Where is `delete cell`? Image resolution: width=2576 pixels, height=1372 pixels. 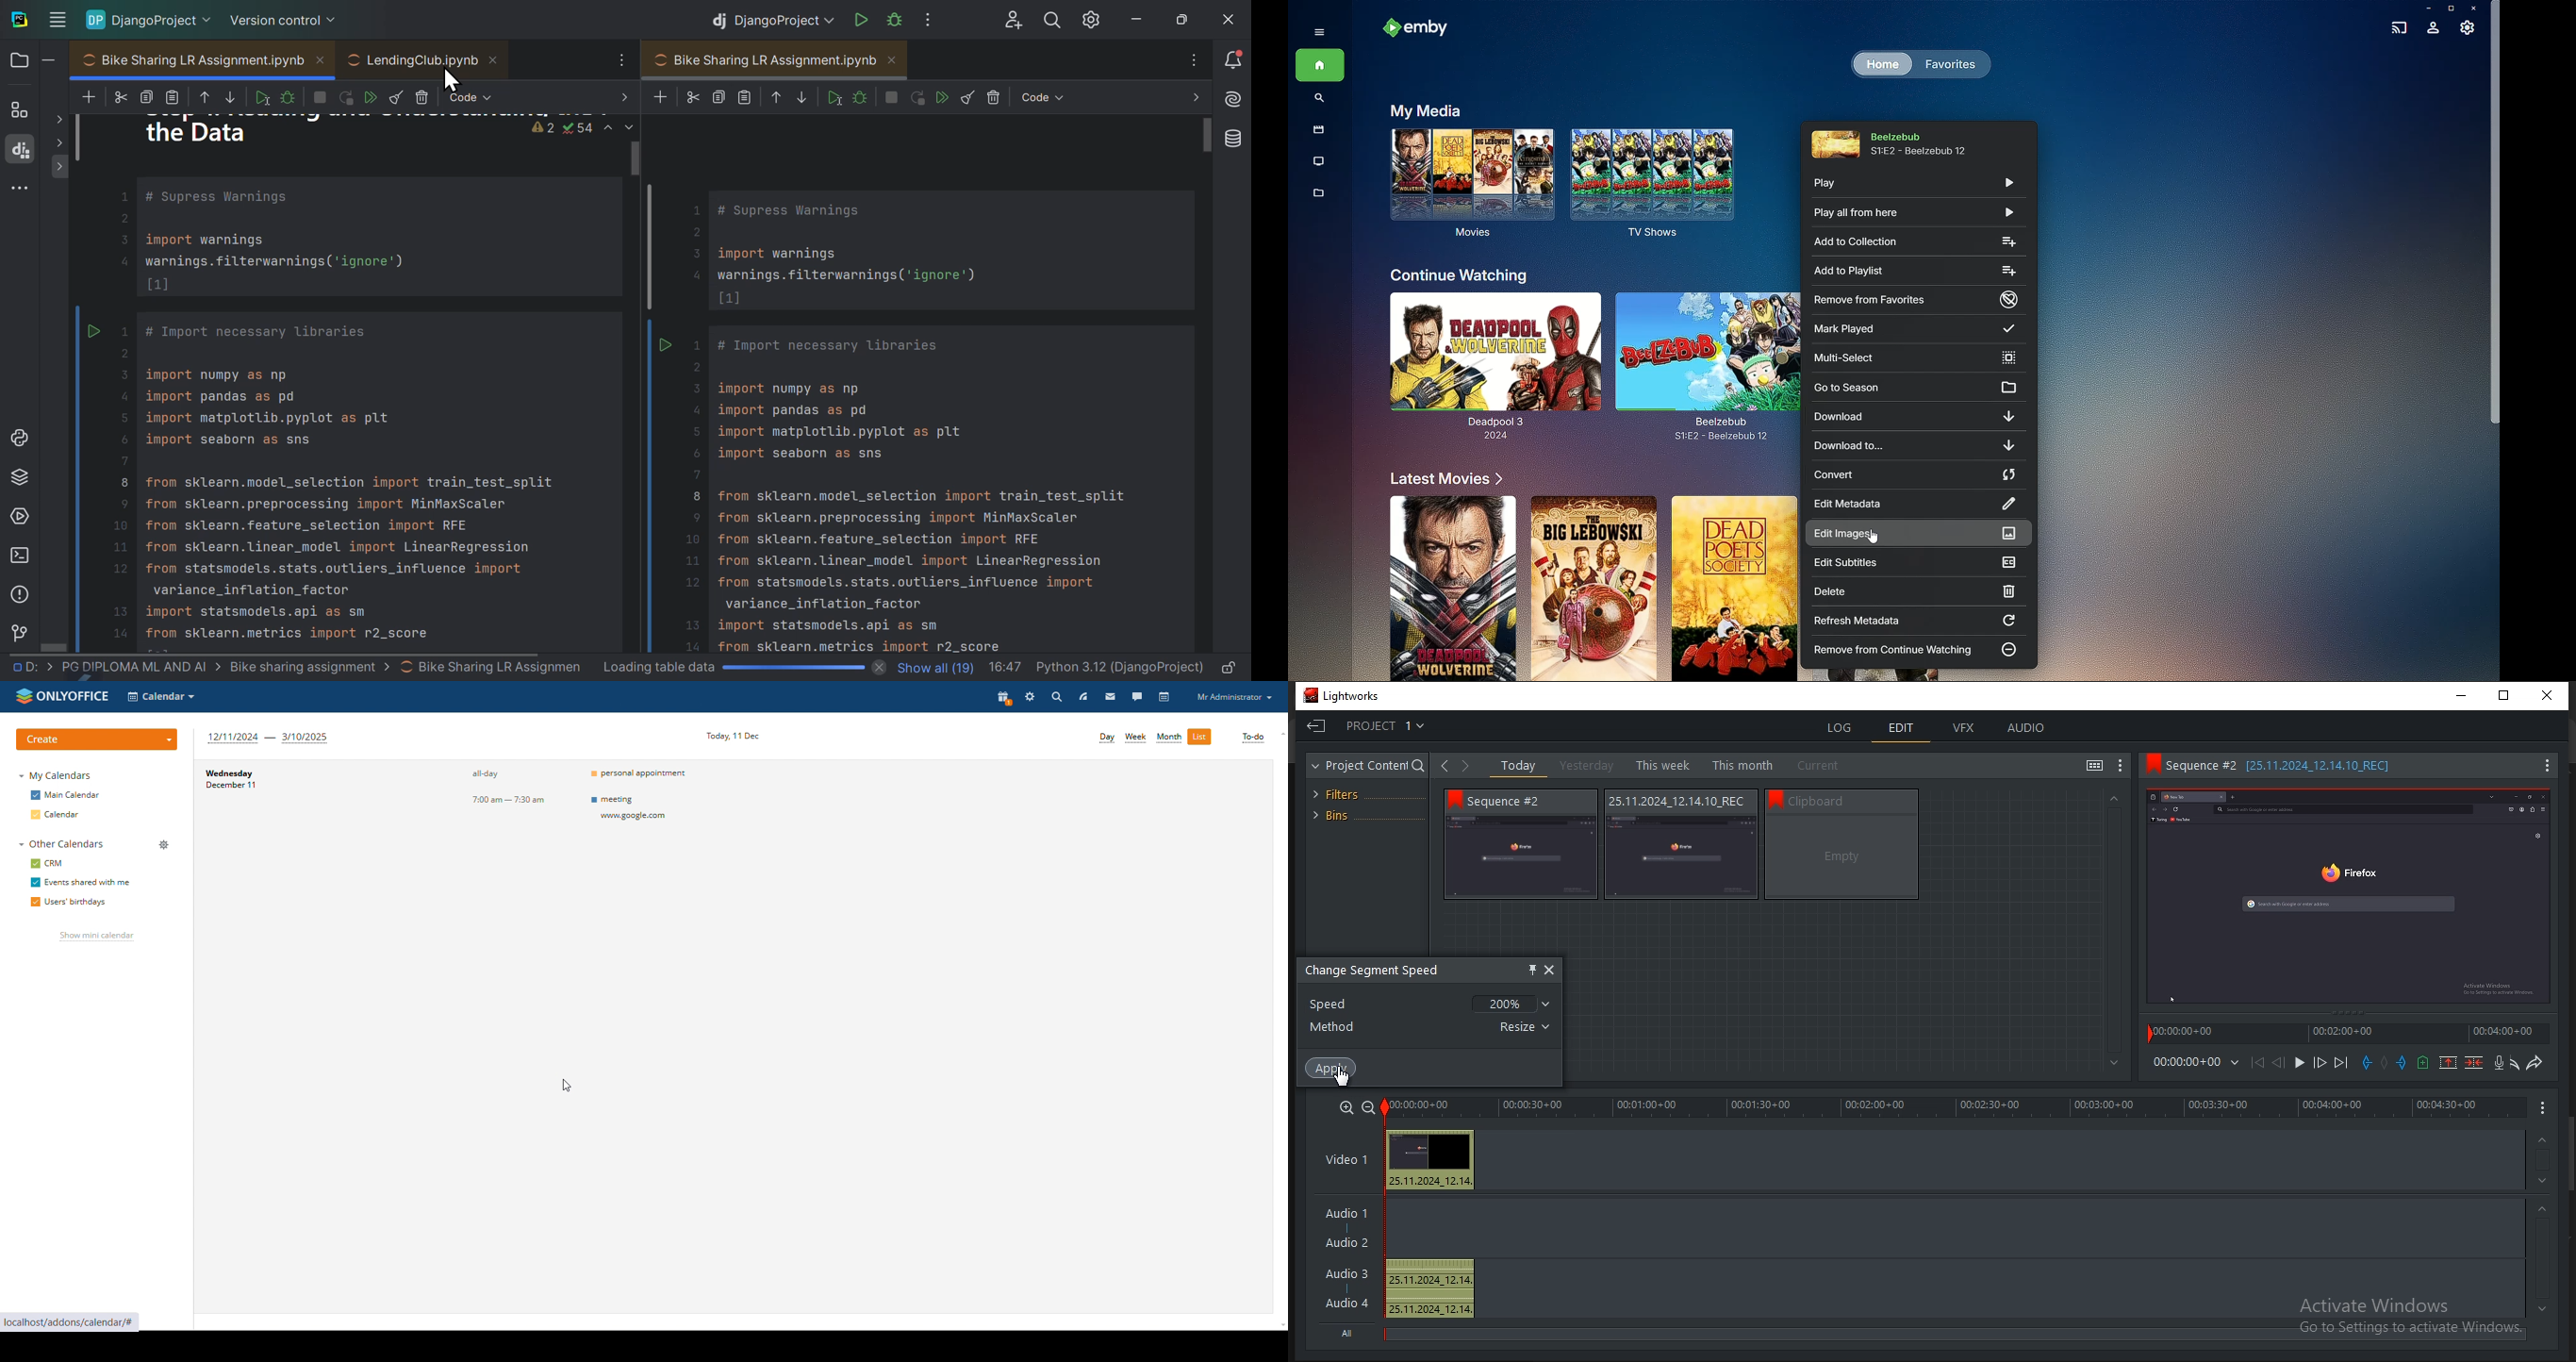 delete cell is located at coordinates (996, 98).